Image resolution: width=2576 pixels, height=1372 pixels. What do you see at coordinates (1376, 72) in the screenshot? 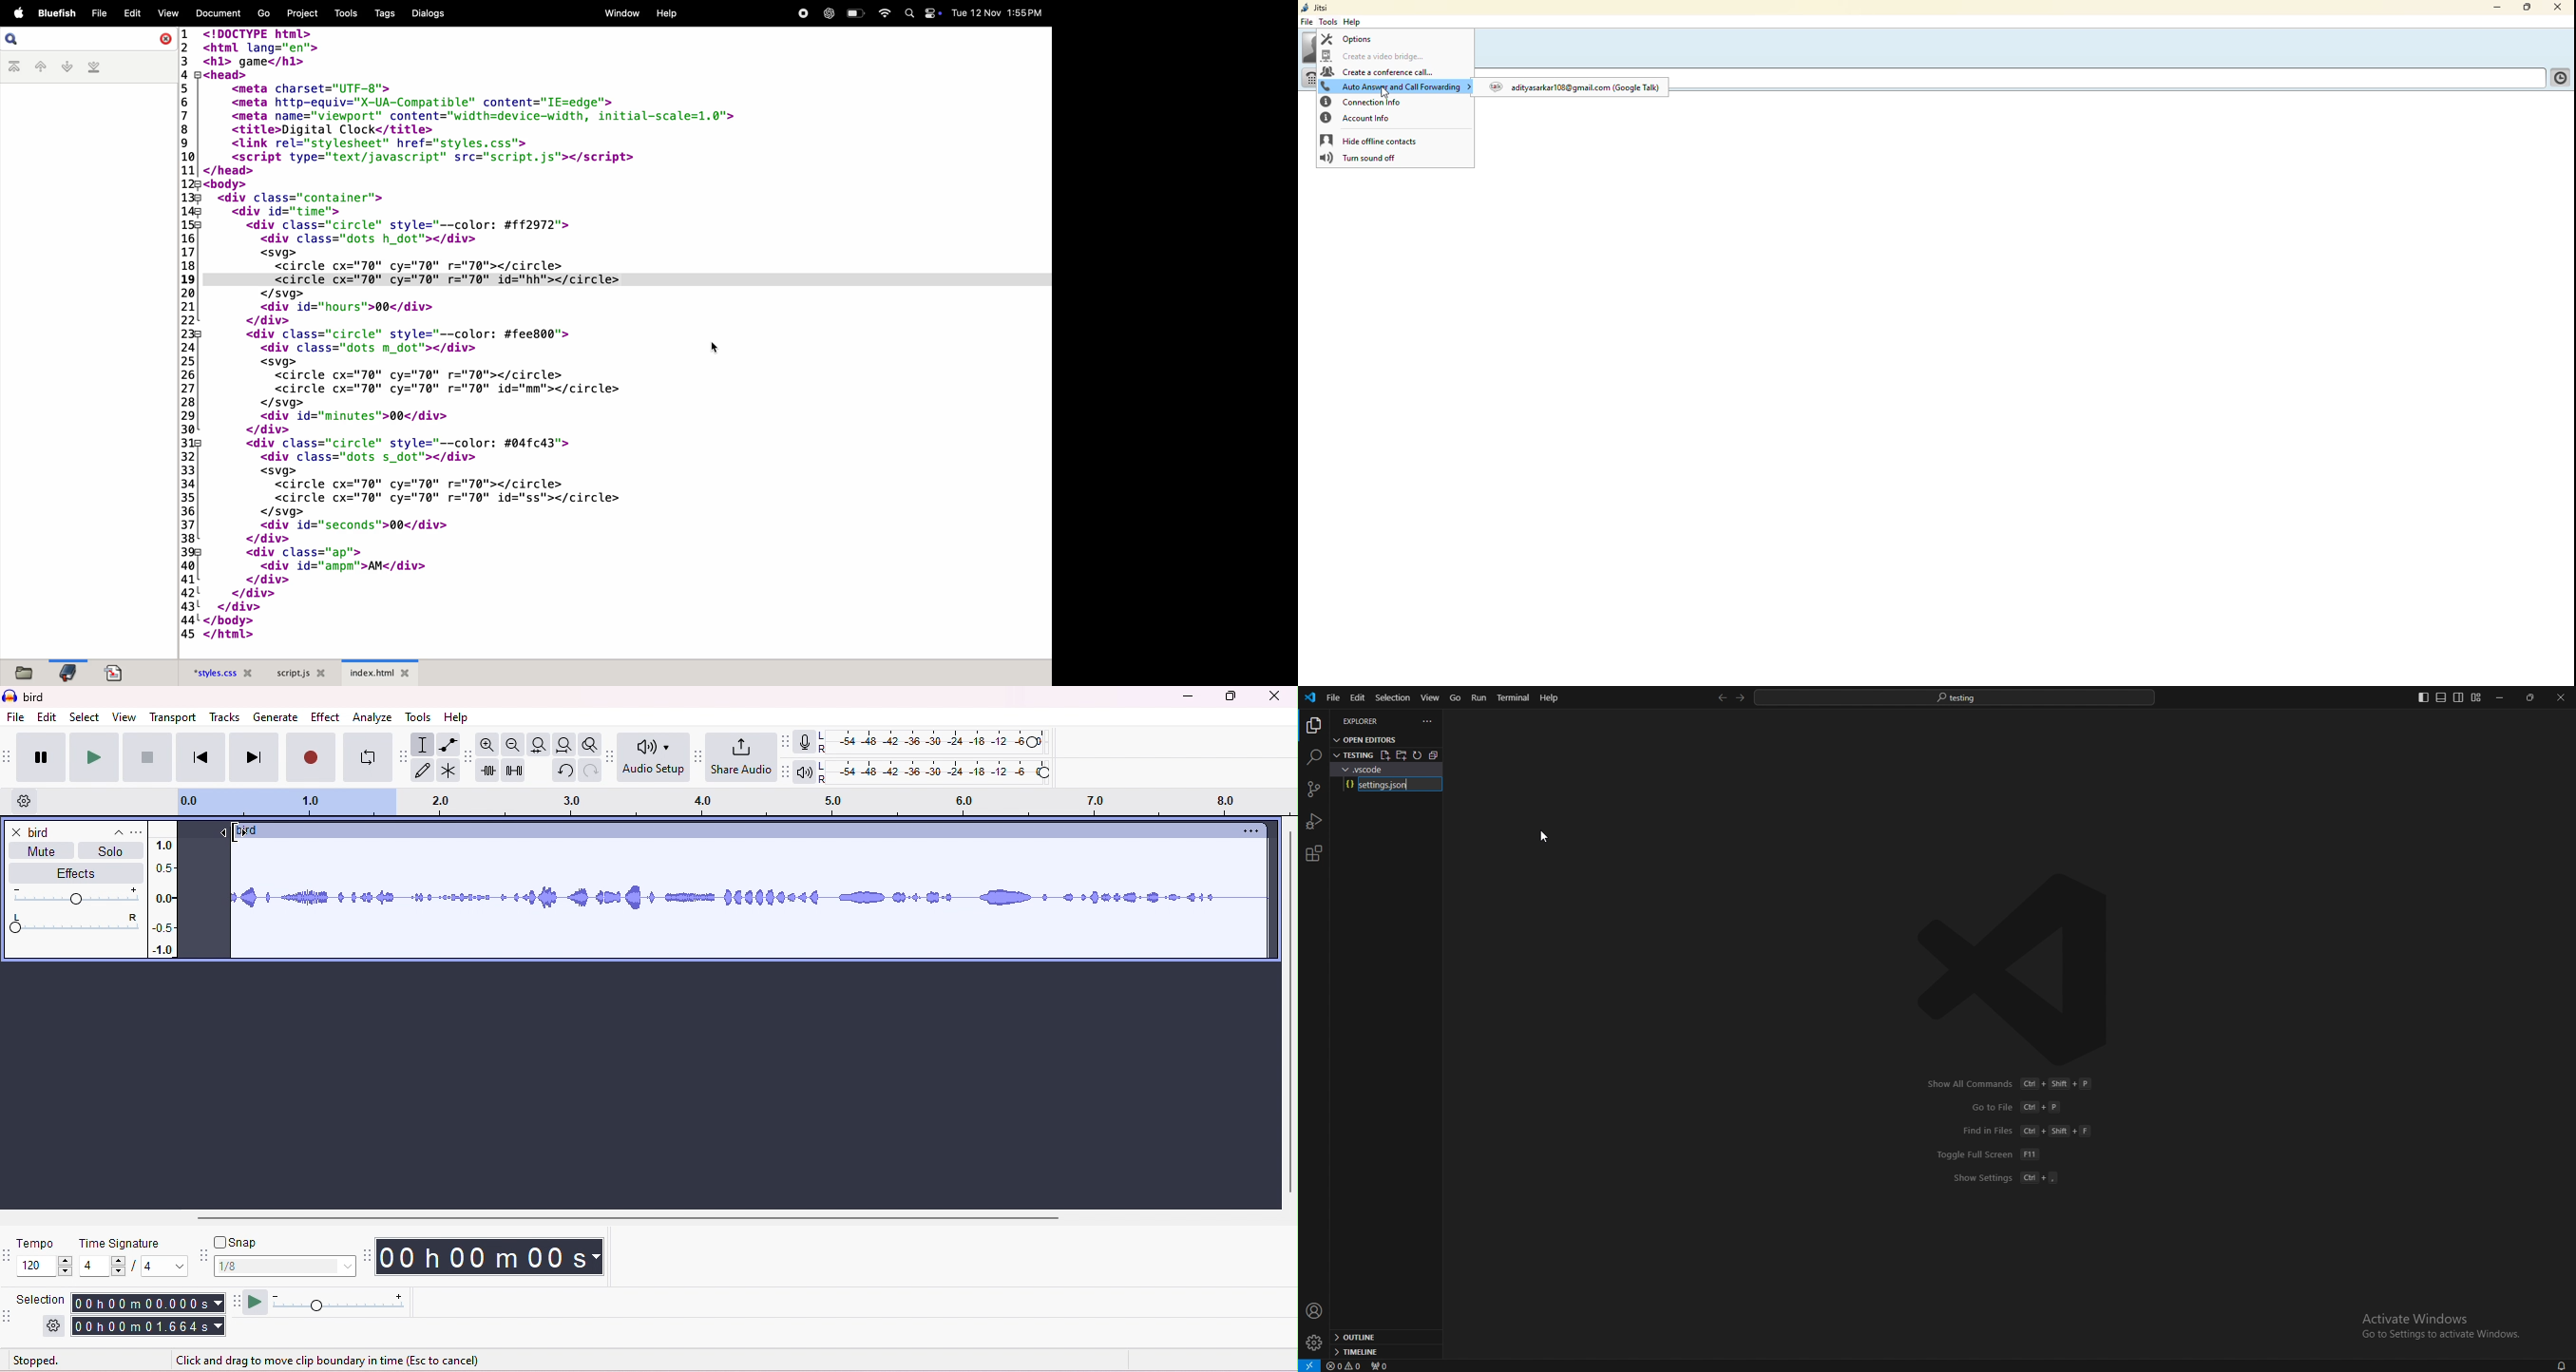
I see `create a conference call` at bounding box center [1376, 72].